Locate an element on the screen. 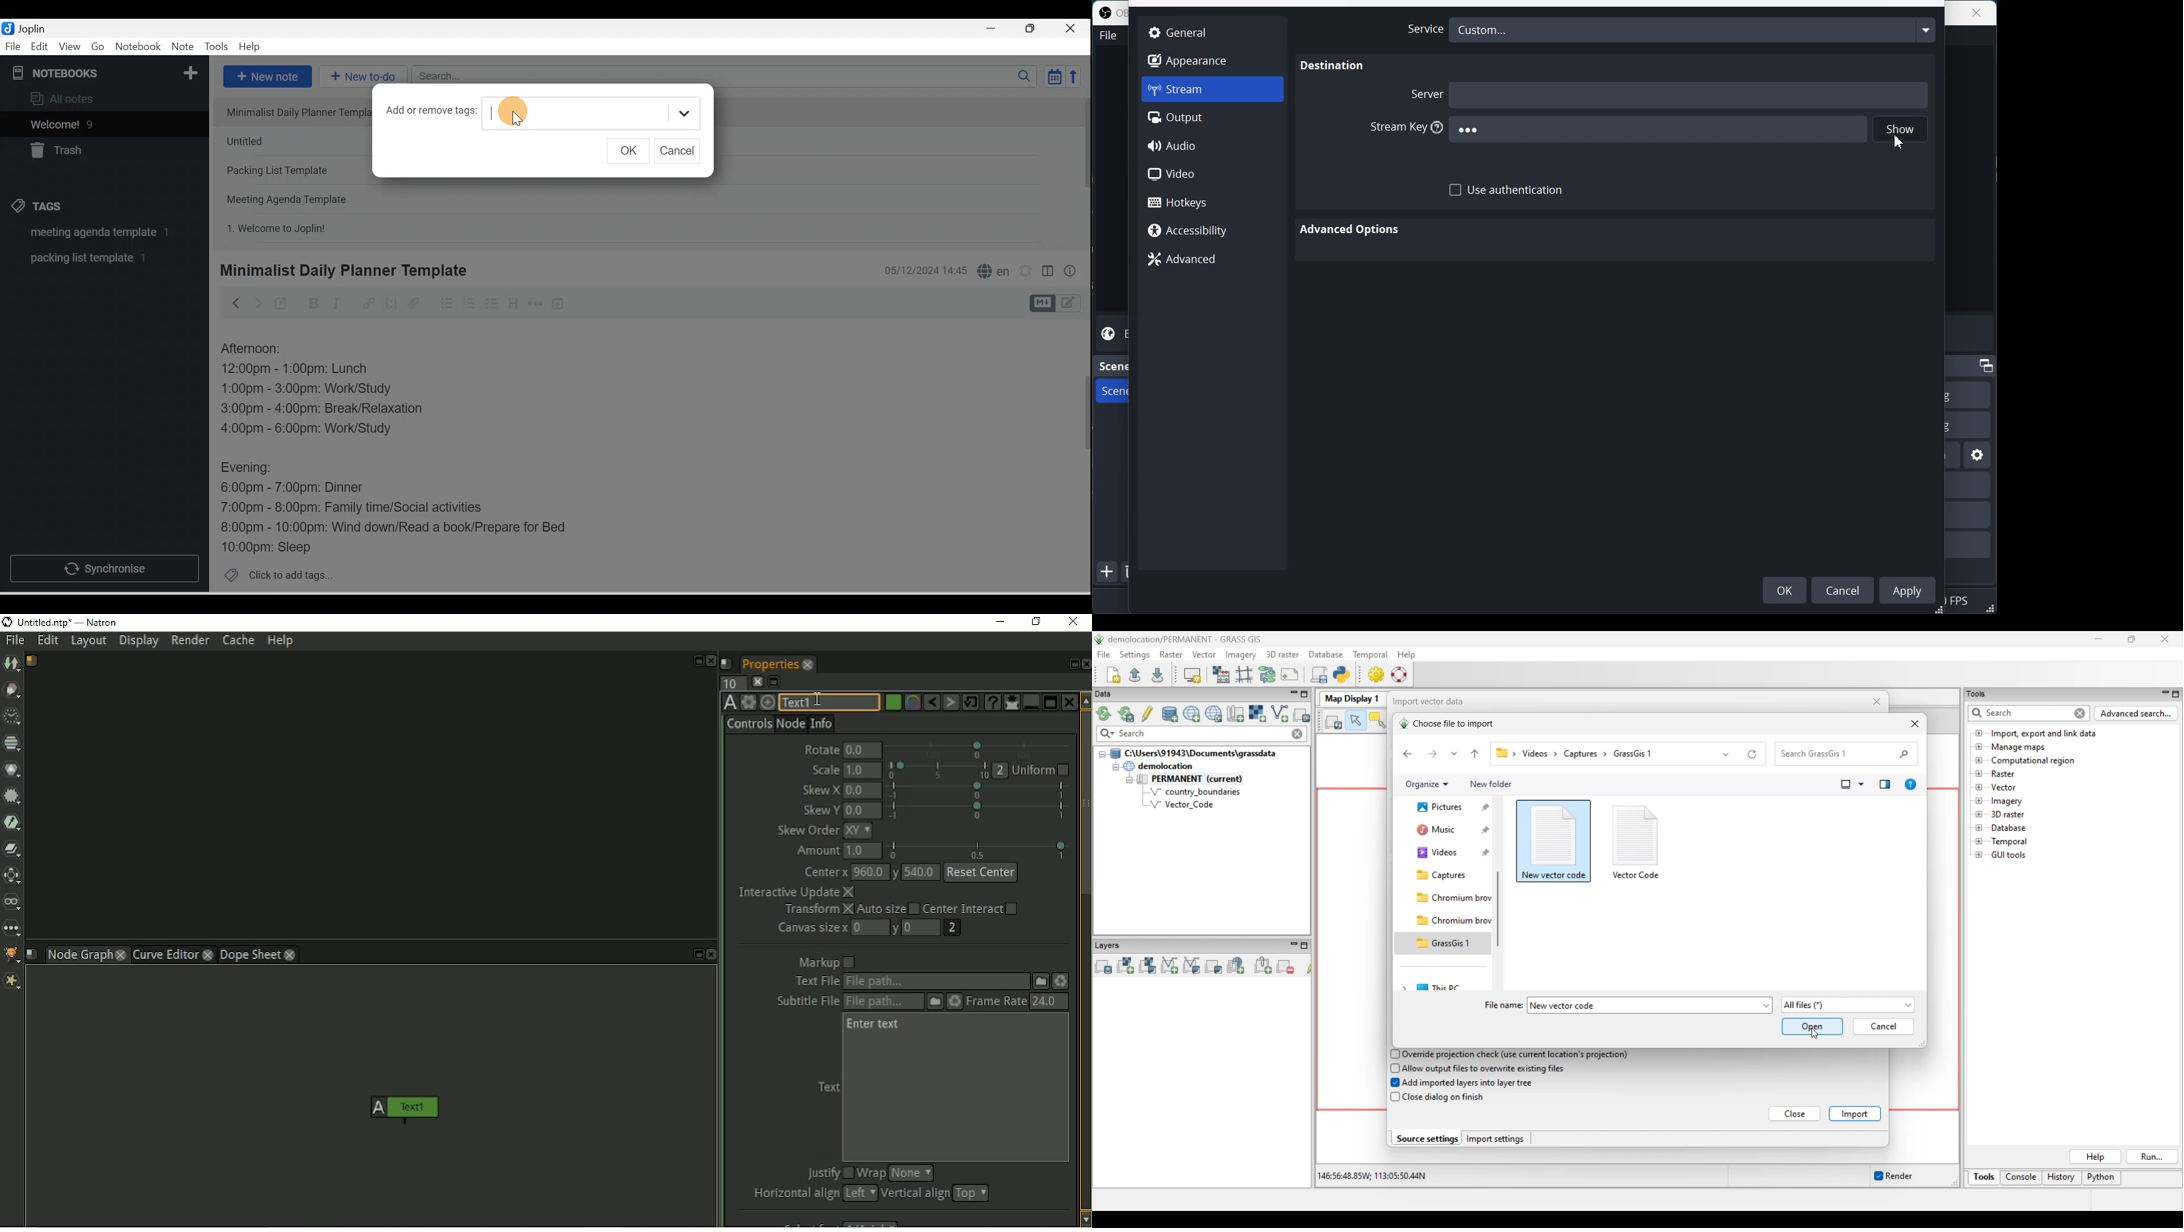 The width and height of the screenshot is (2184, 1232). Note 2 is located at coordinates (292, 141).